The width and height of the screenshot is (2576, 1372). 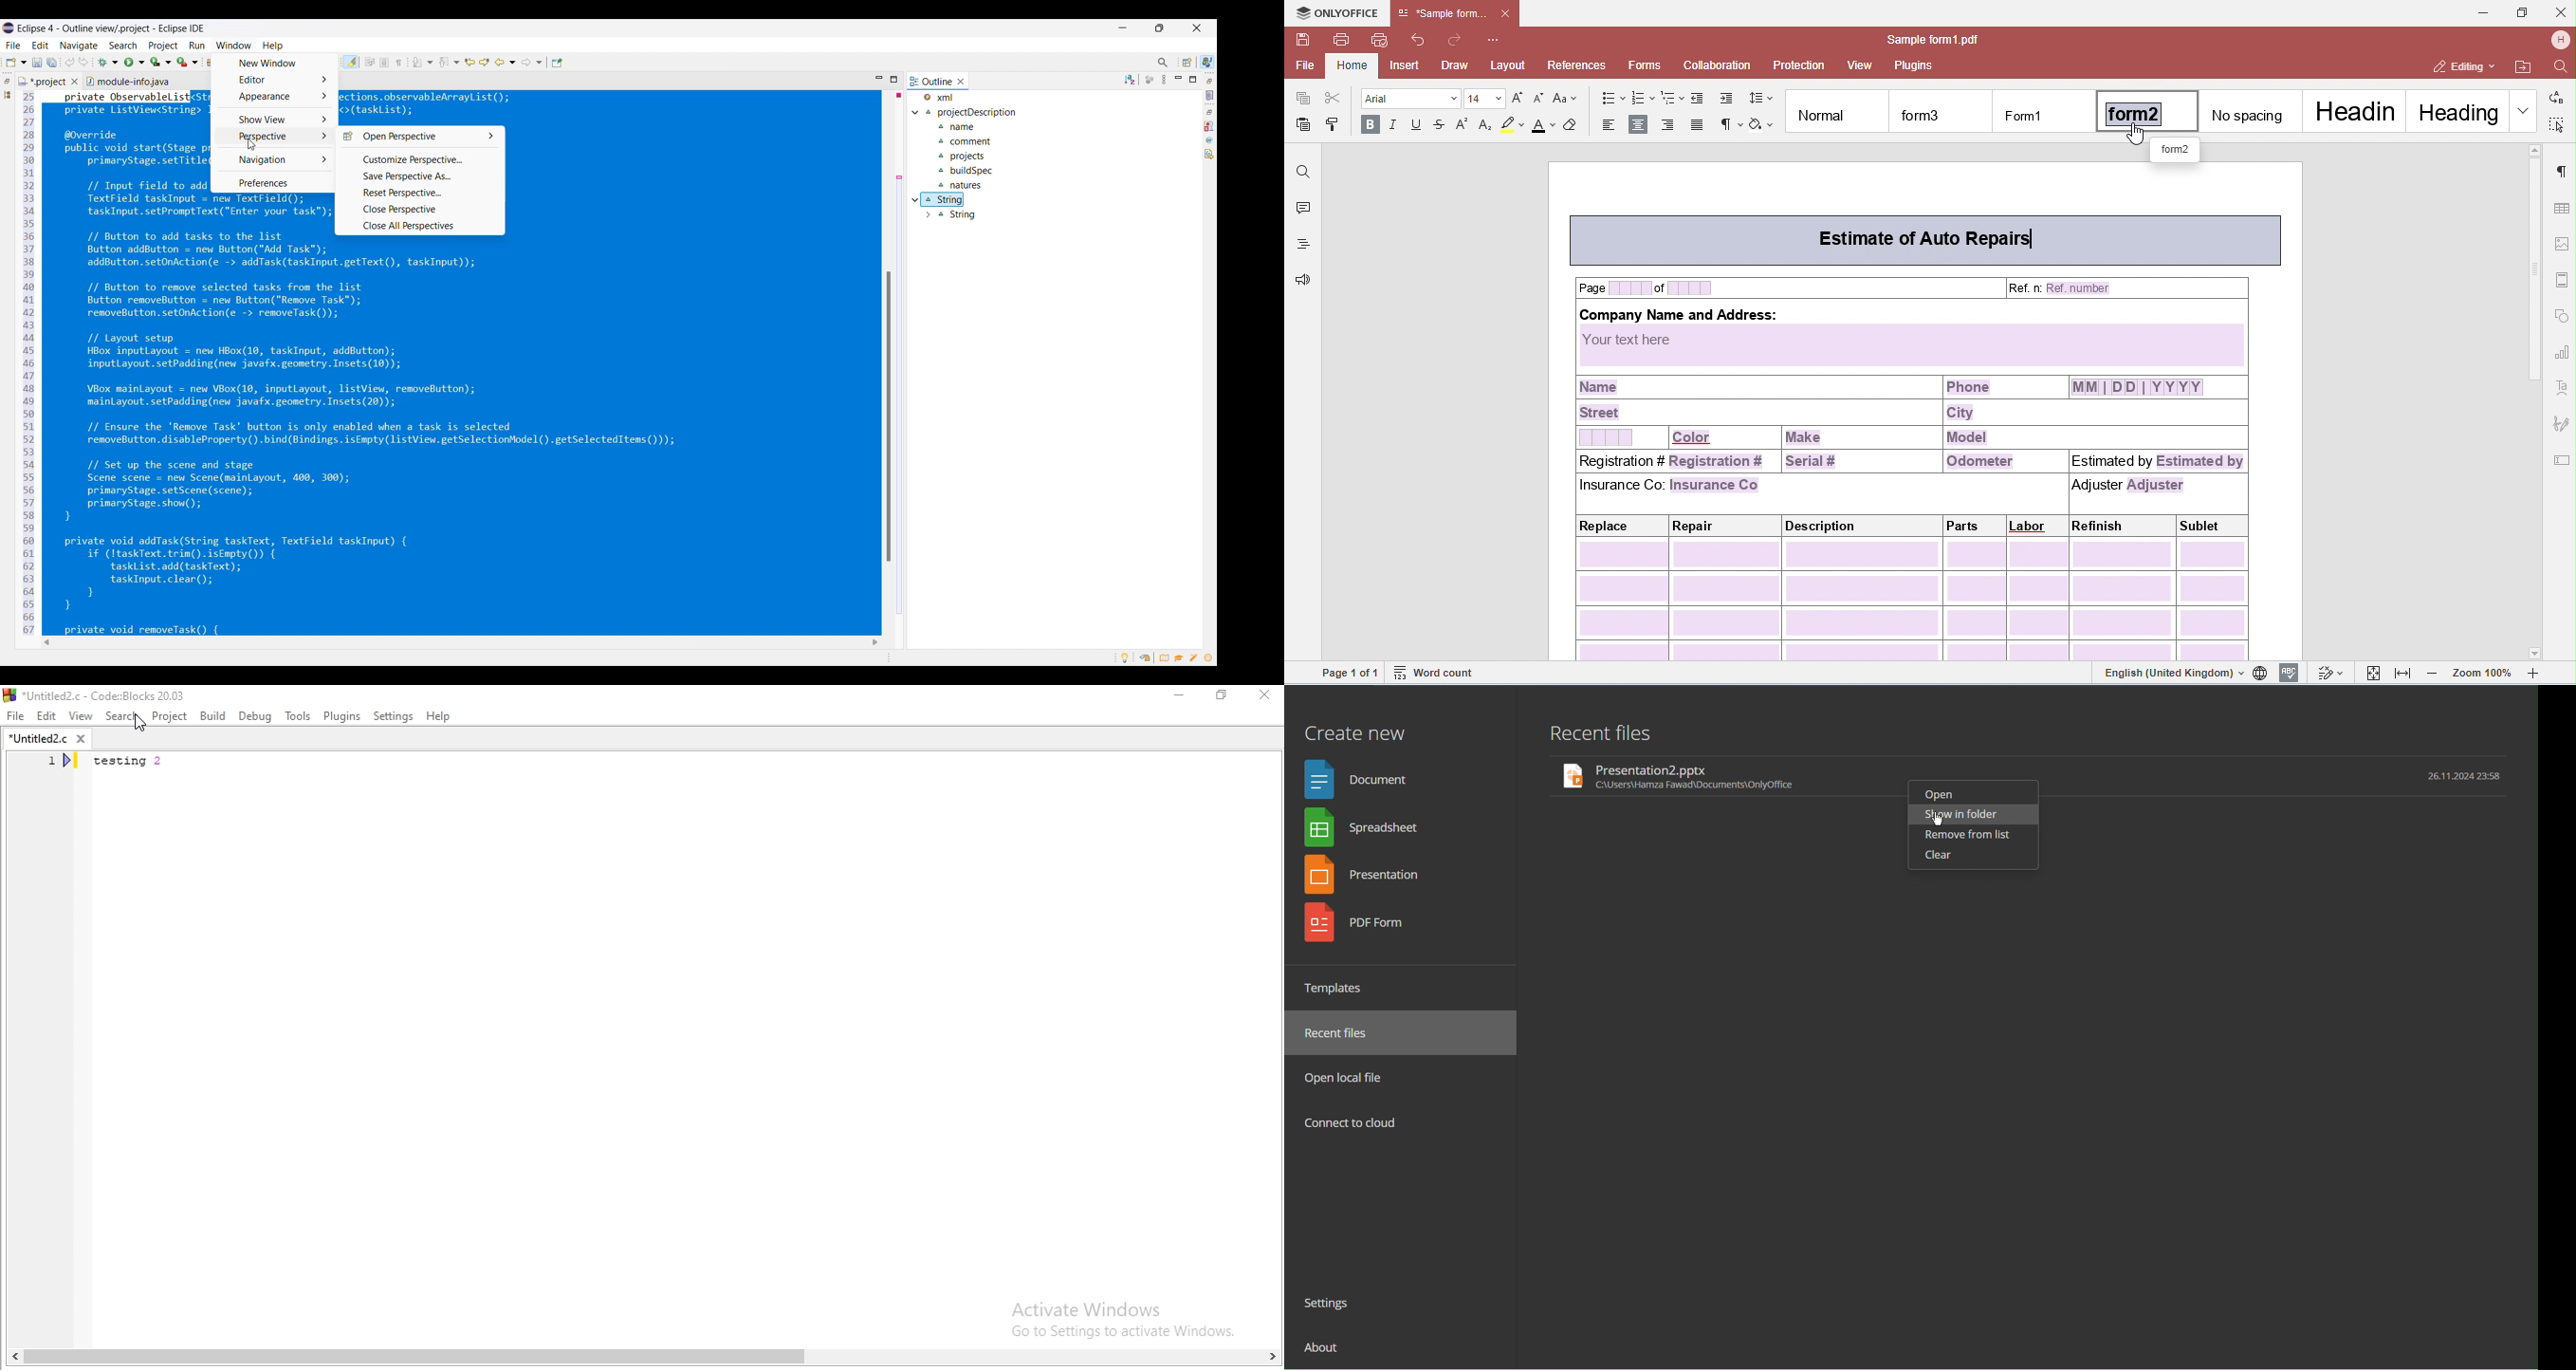 I want to click on About, so click(x=1323, y=1352).